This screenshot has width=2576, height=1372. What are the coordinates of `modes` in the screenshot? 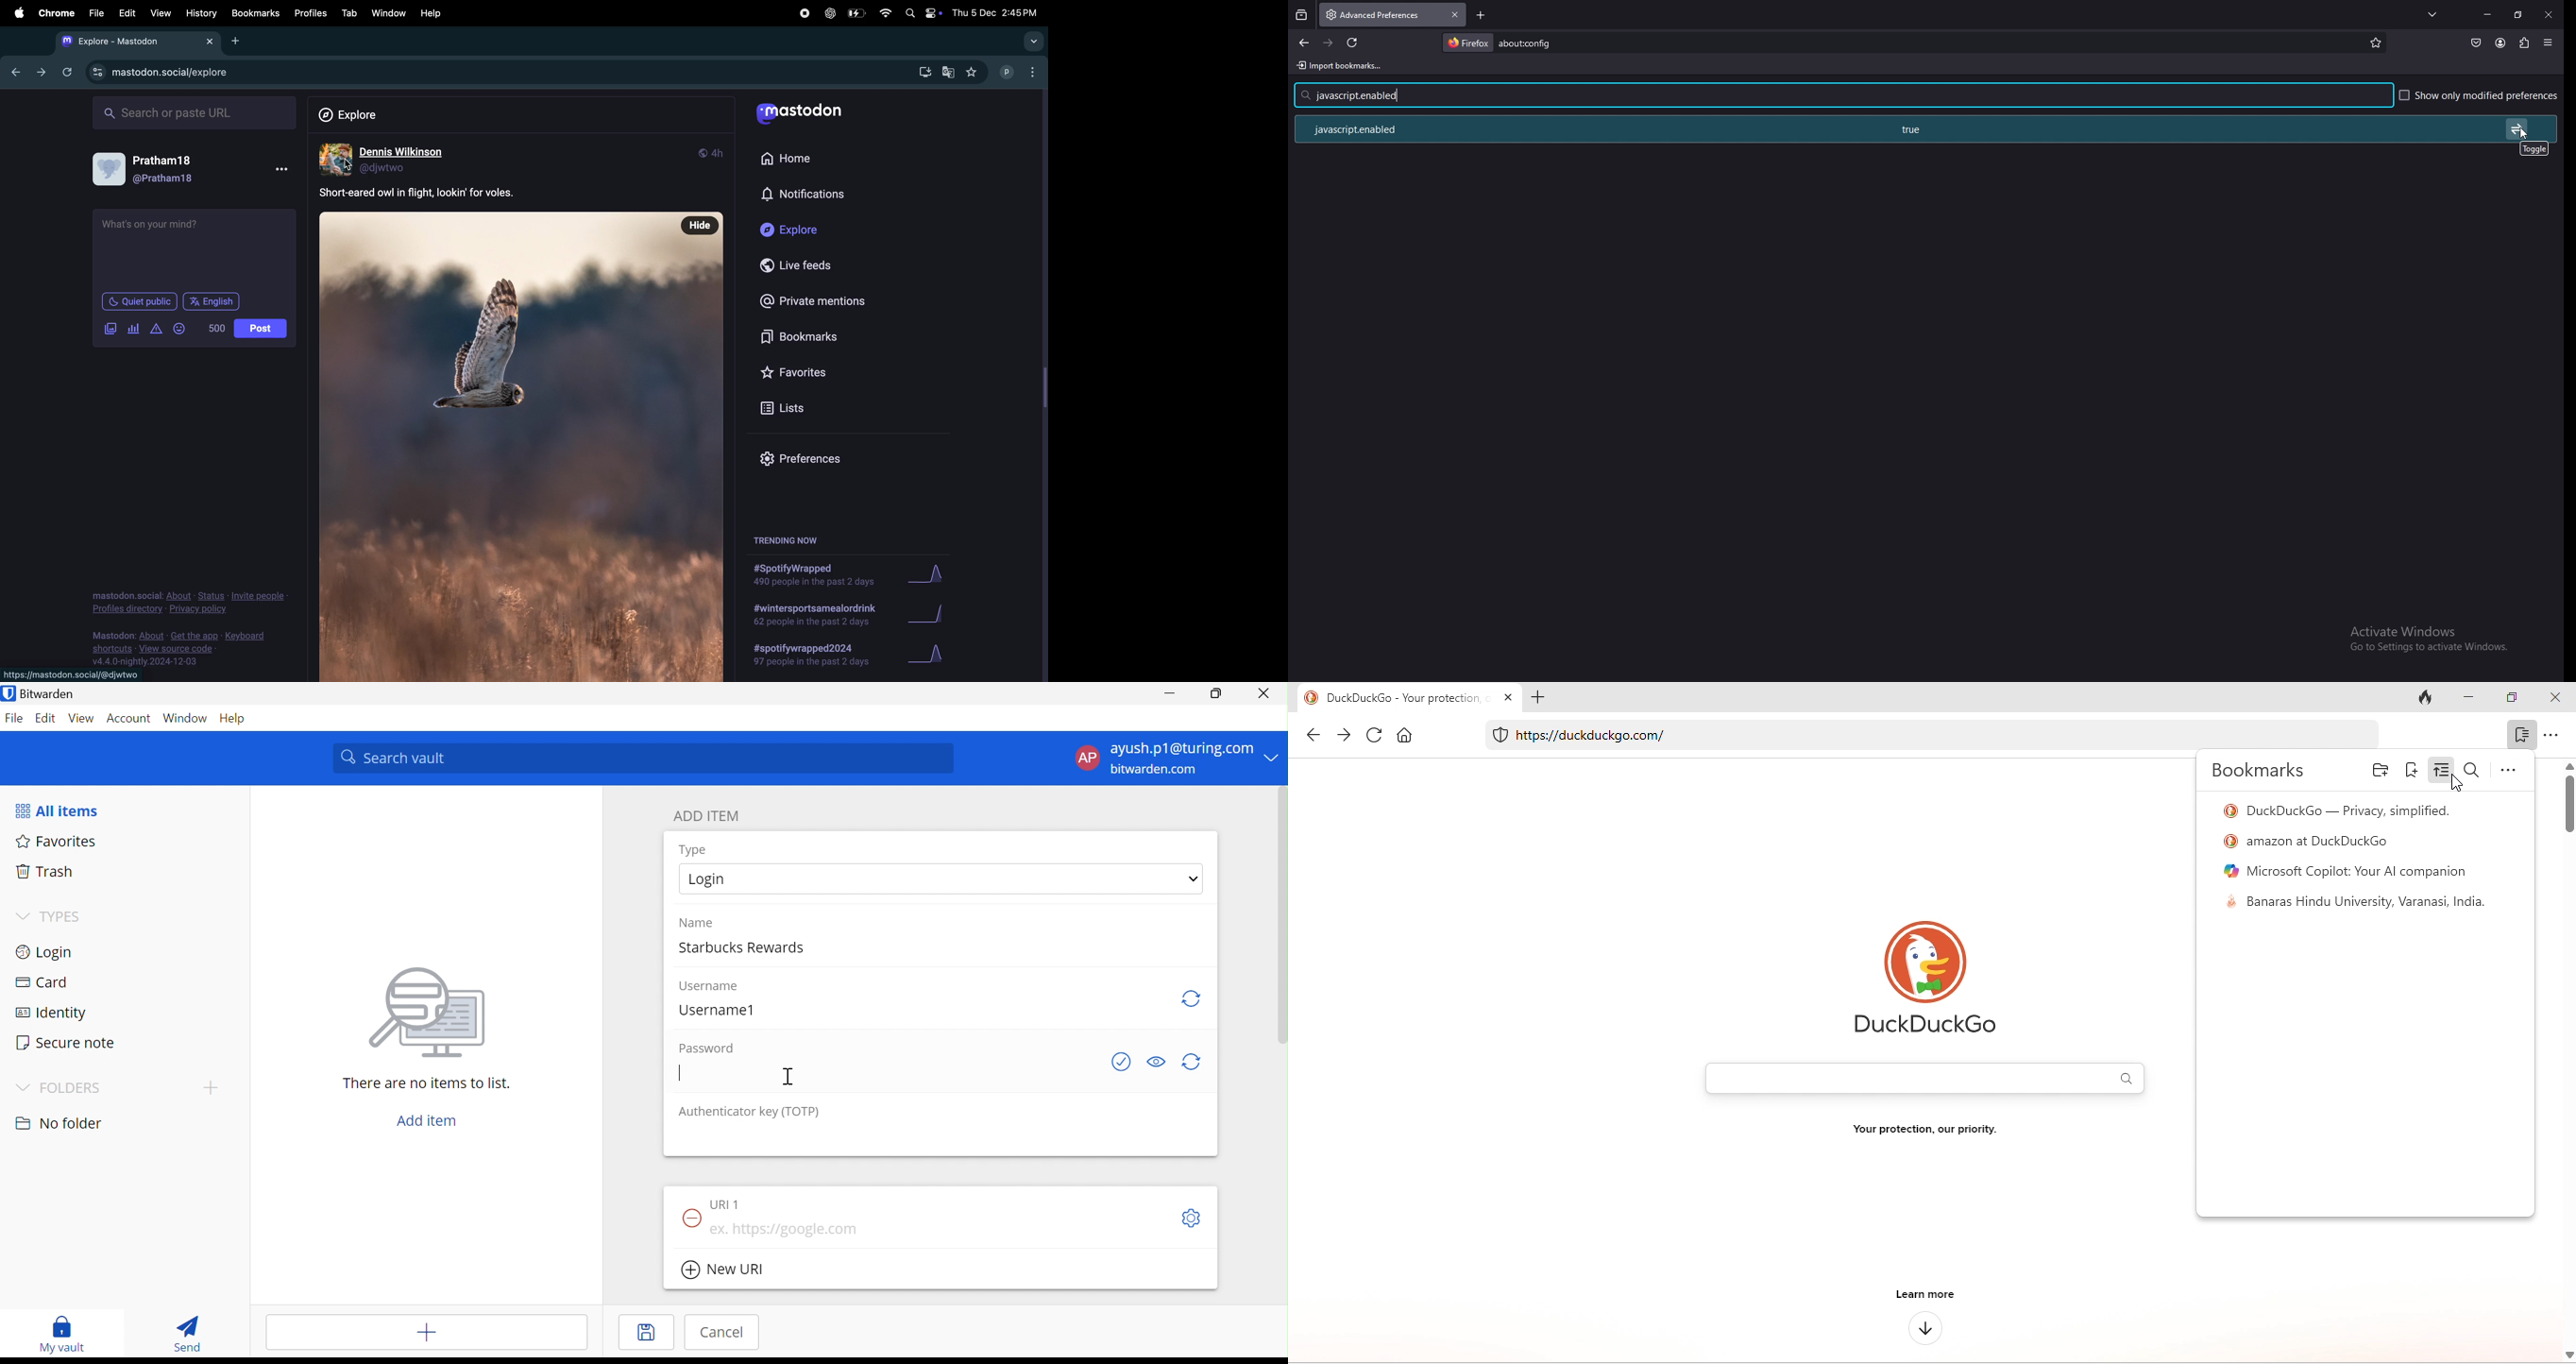 It's located at (713, 153).